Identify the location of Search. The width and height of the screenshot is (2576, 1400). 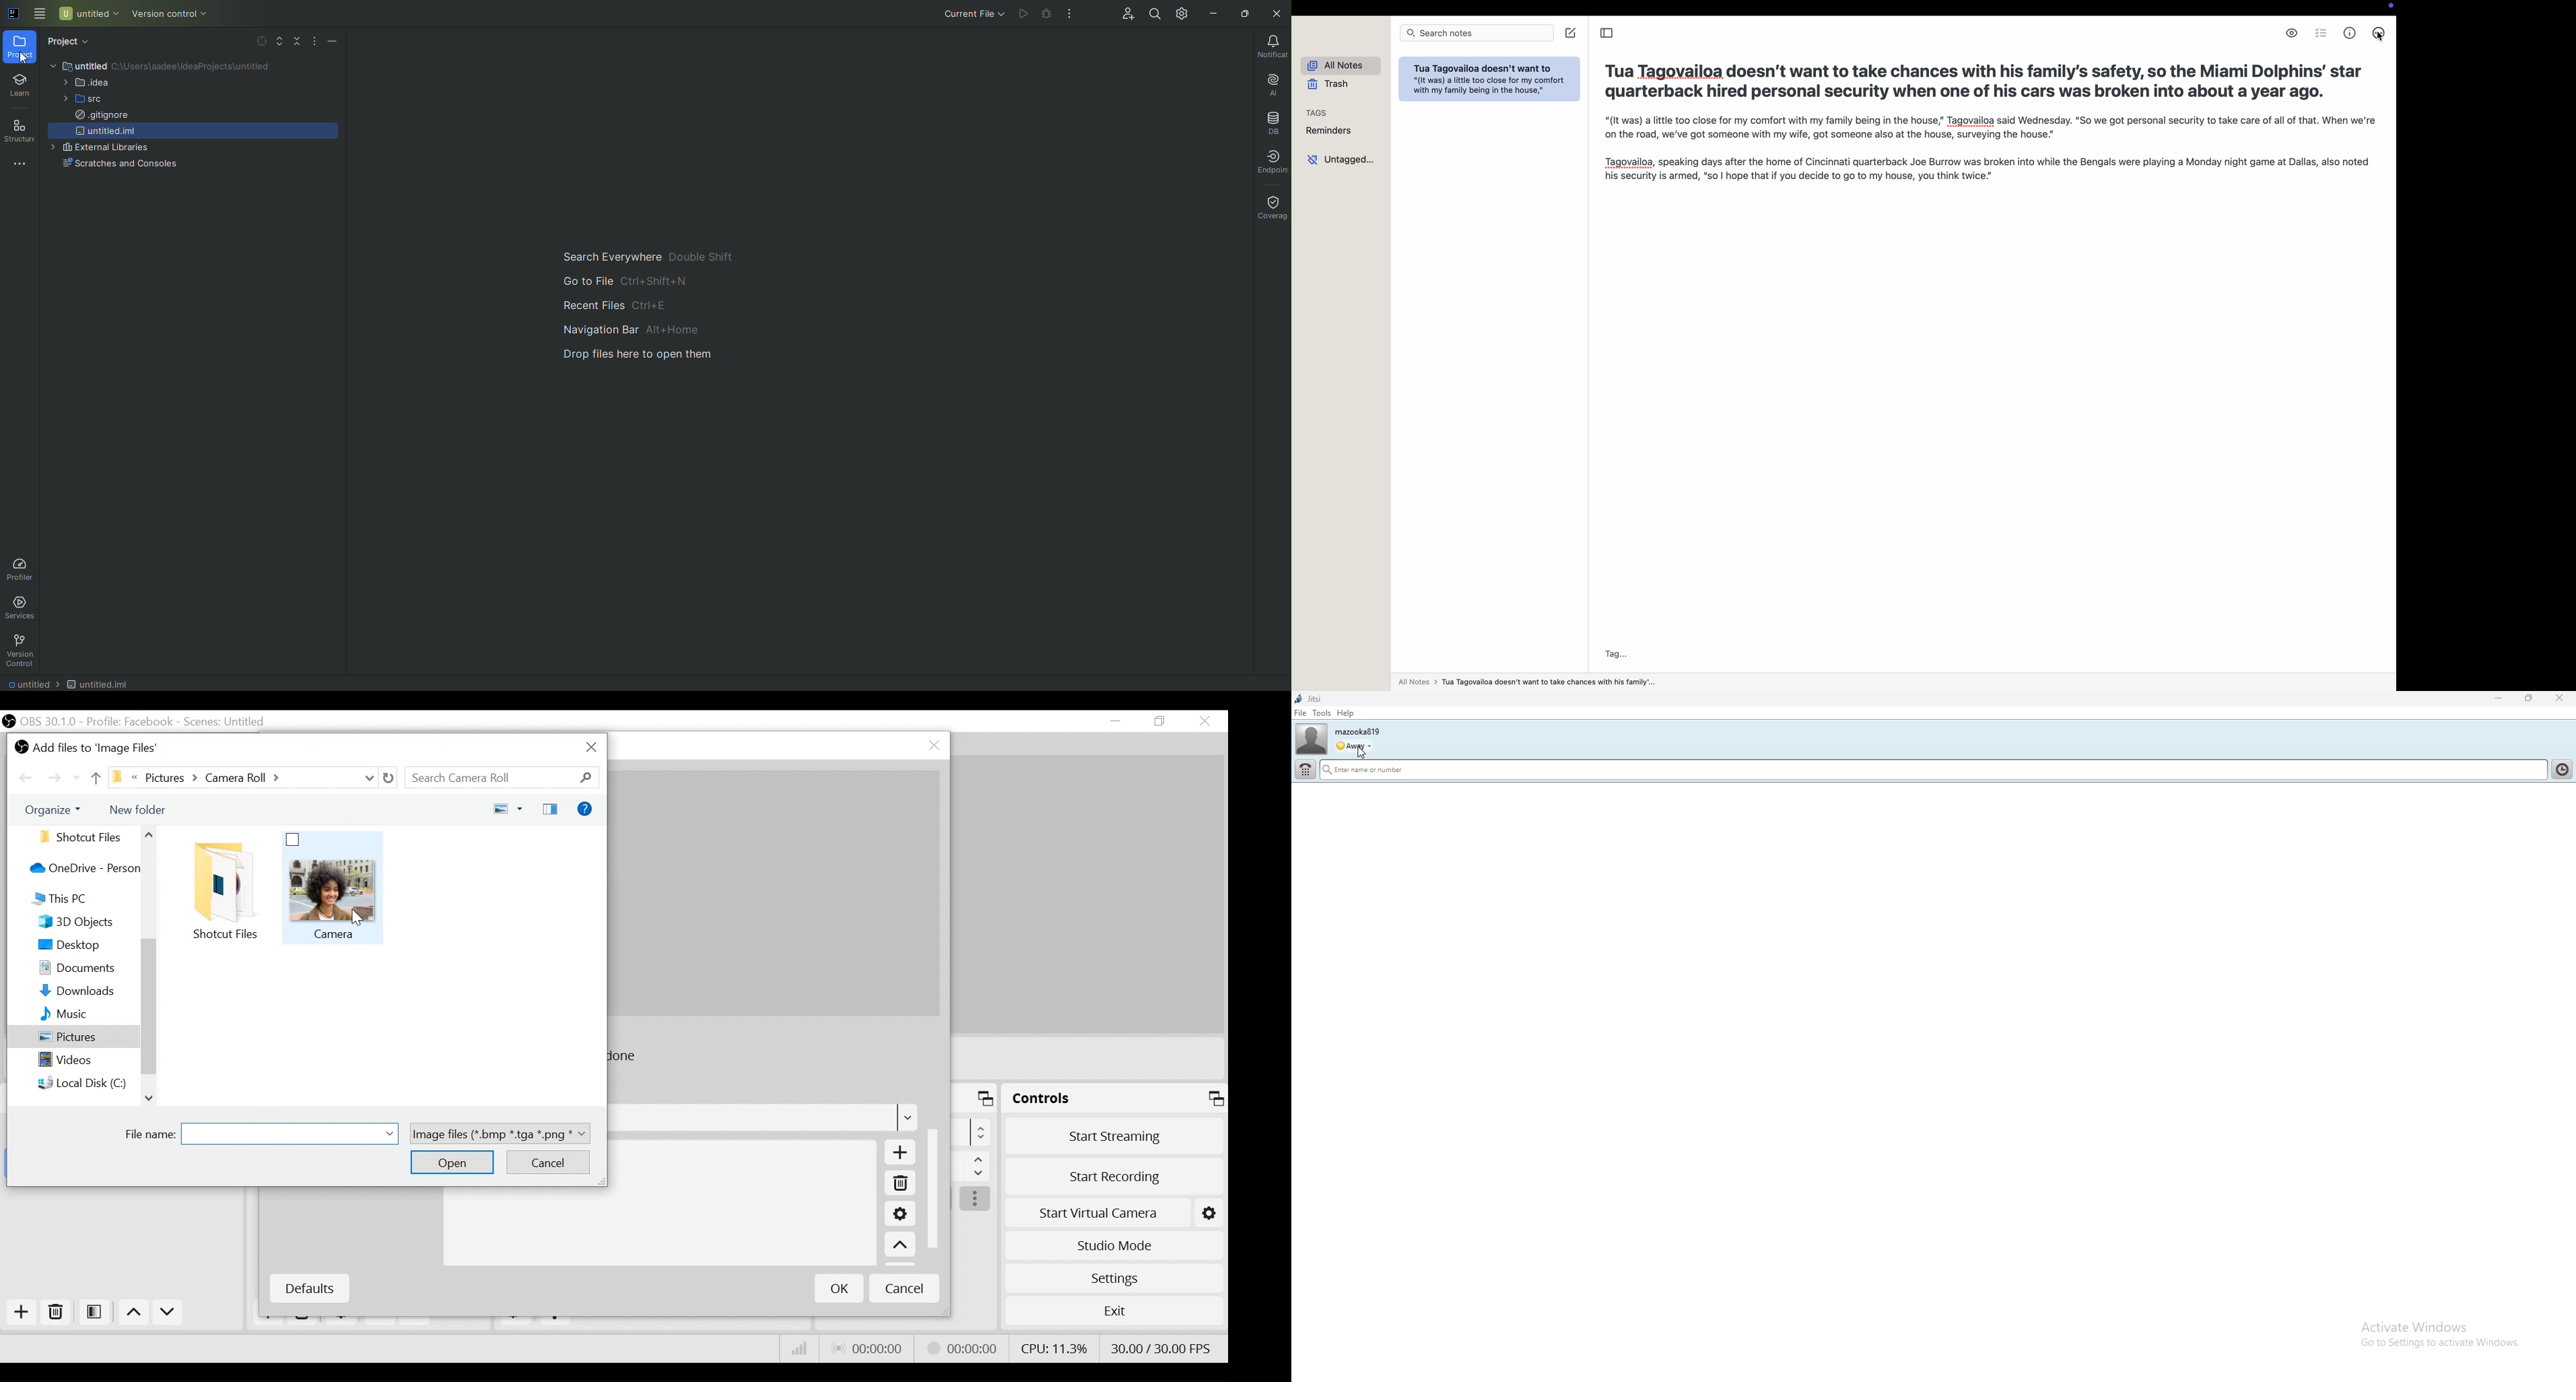
(1153, 15).